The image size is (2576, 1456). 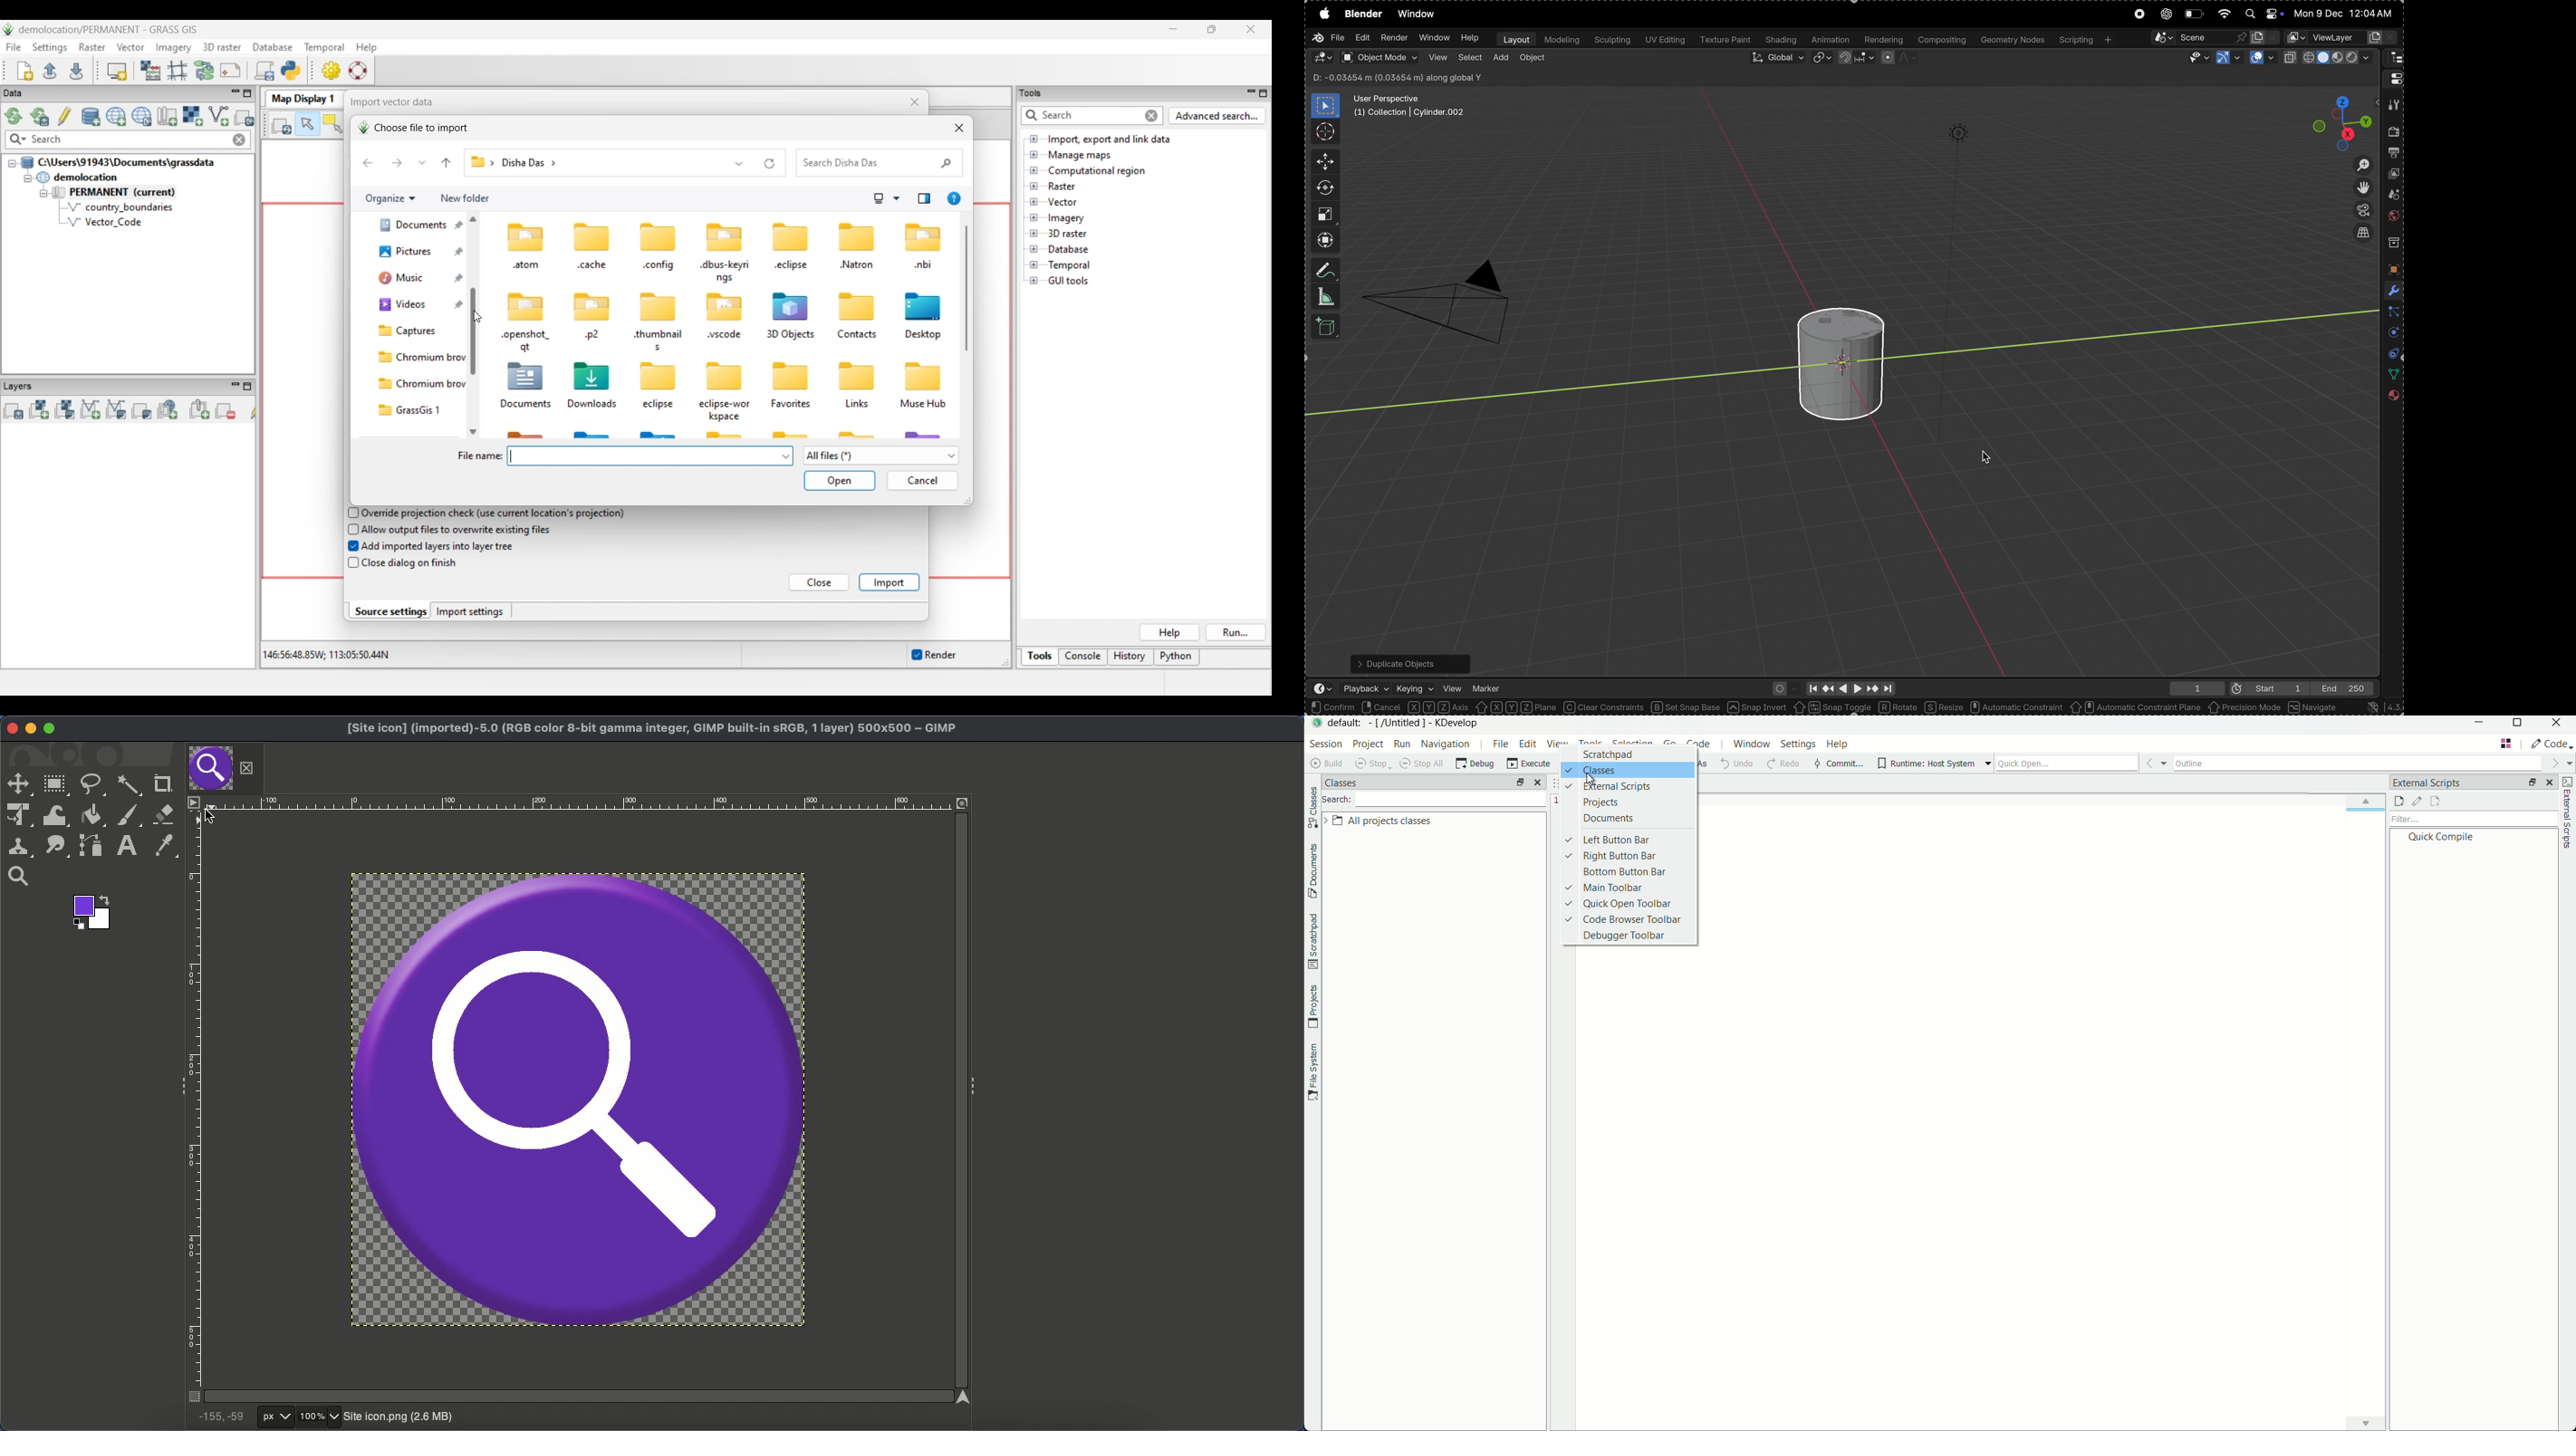 What do you see at coordinates (2085, 38) in the screenshot?
I see `scripting +` at bounding box center [2085, 38].